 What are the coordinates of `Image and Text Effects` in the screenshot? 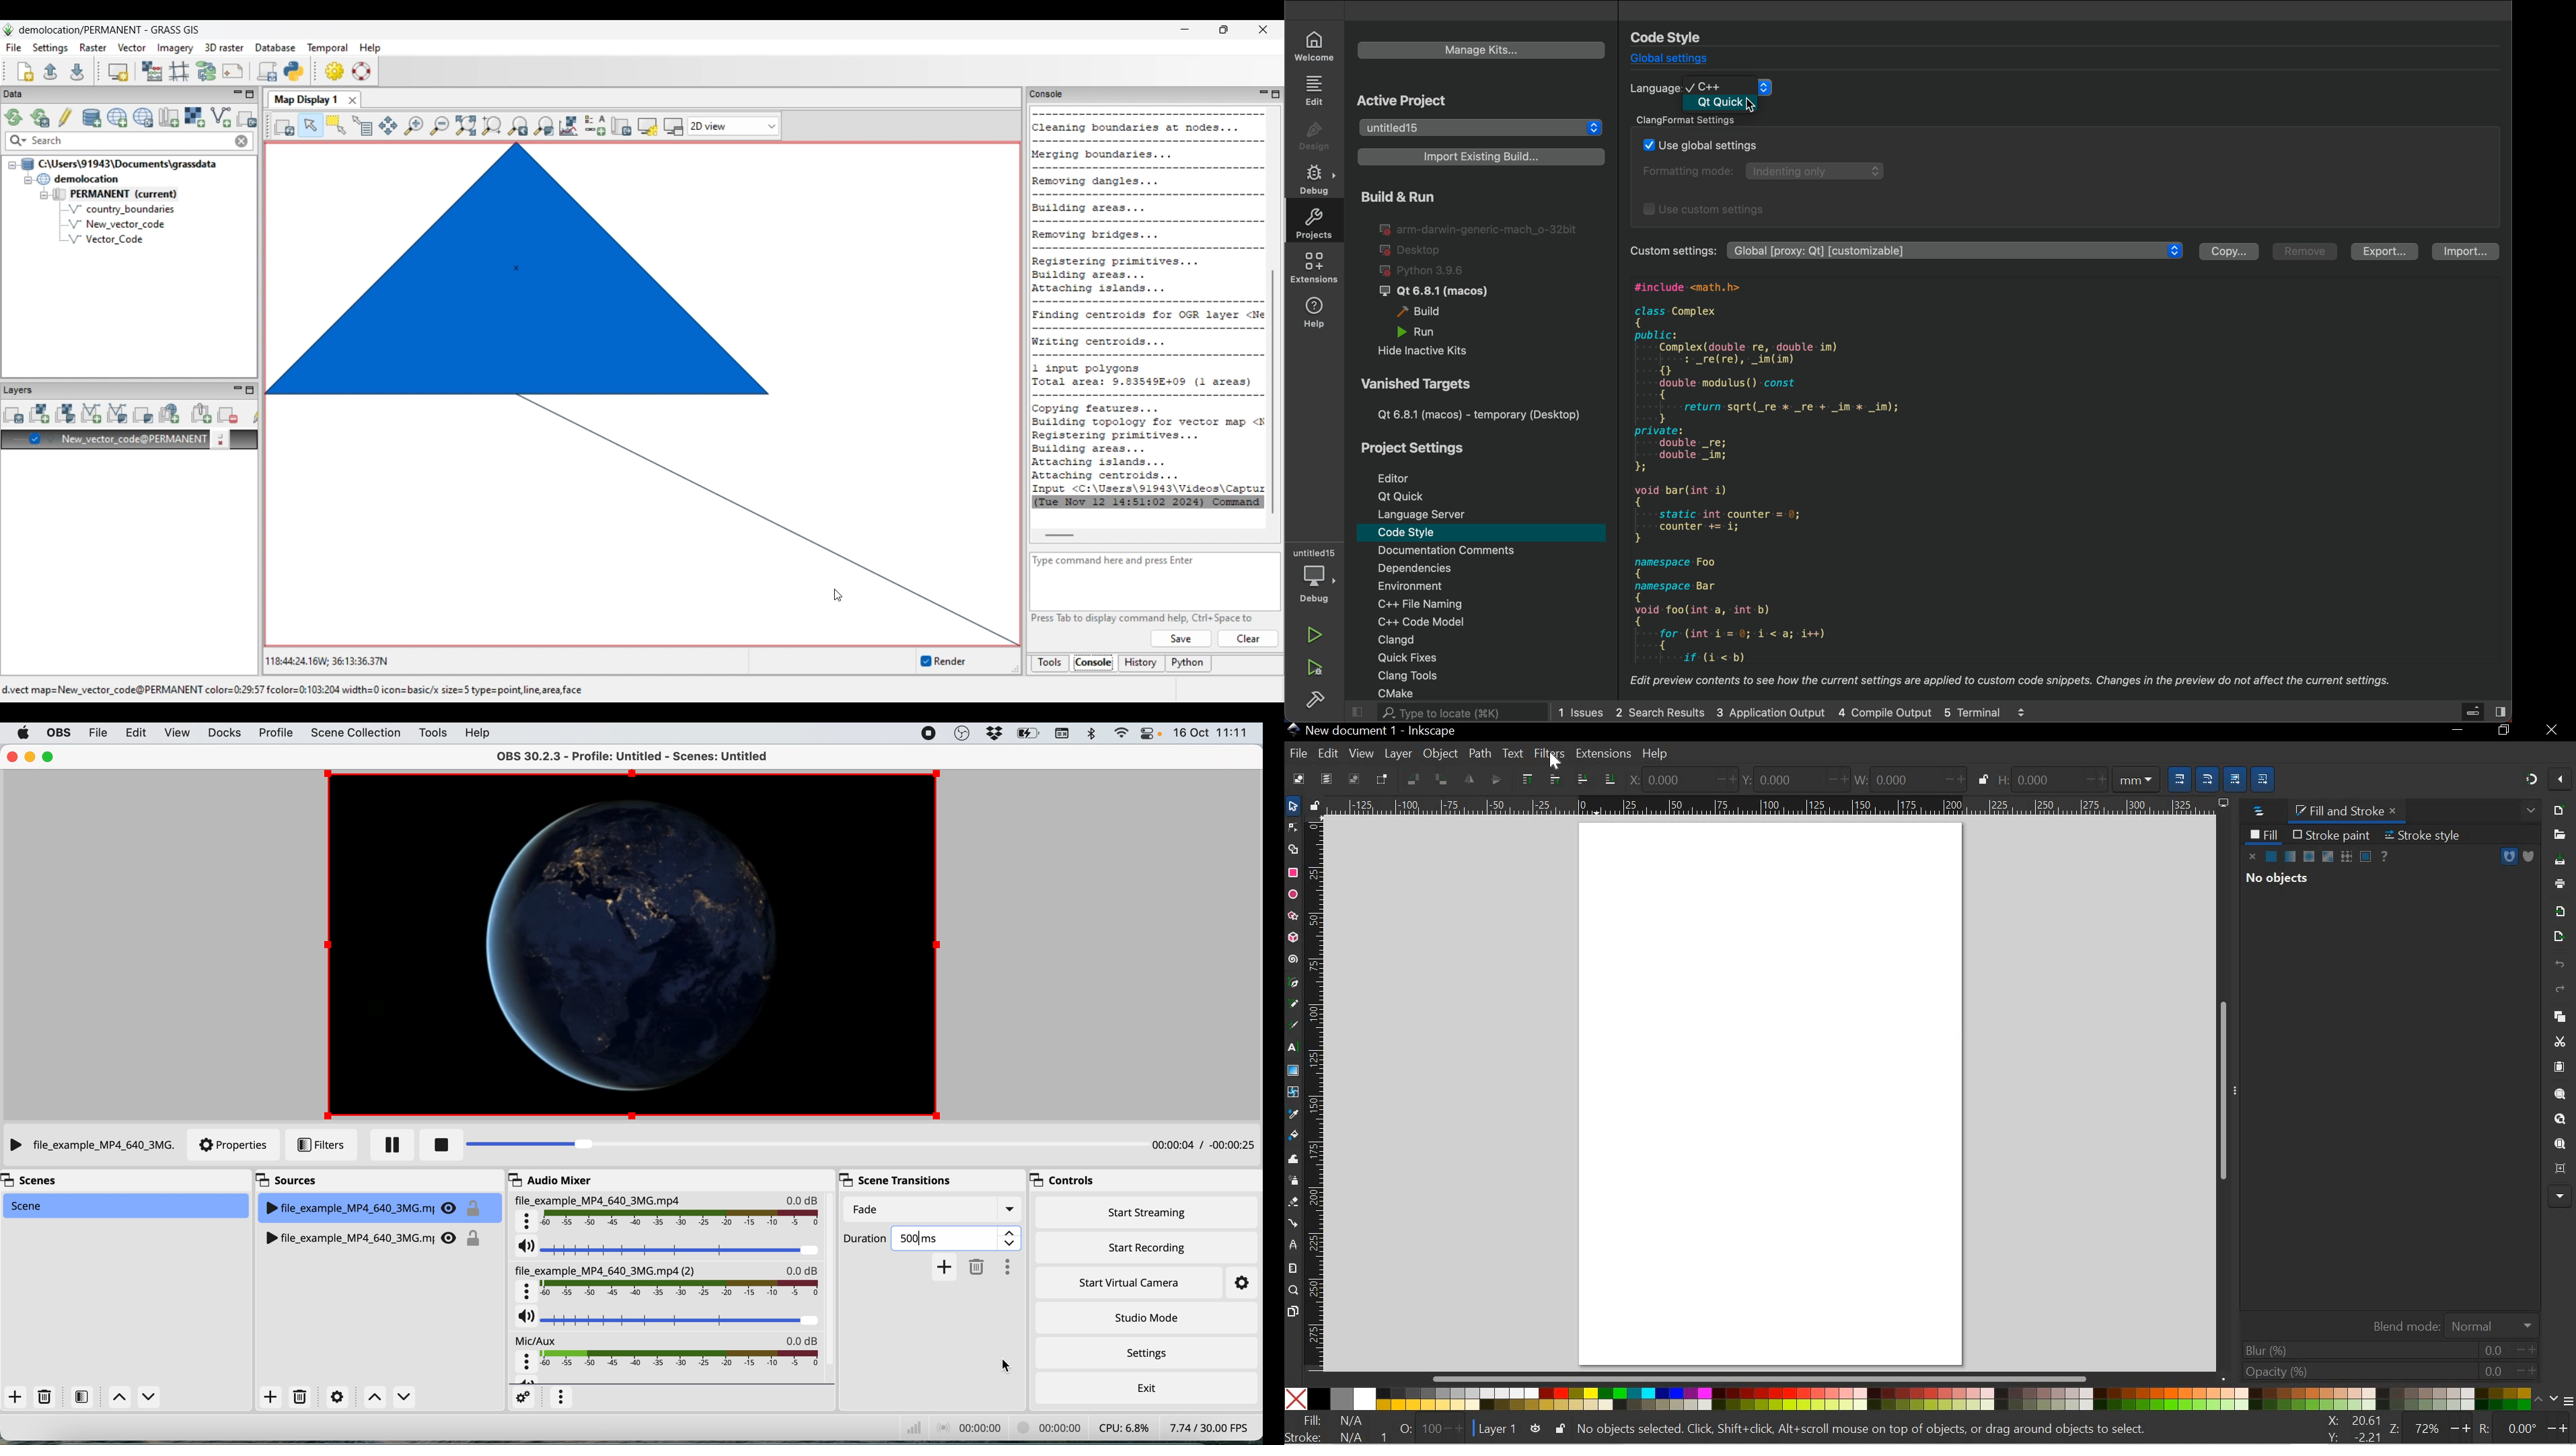 It's located at (2560, 1195).